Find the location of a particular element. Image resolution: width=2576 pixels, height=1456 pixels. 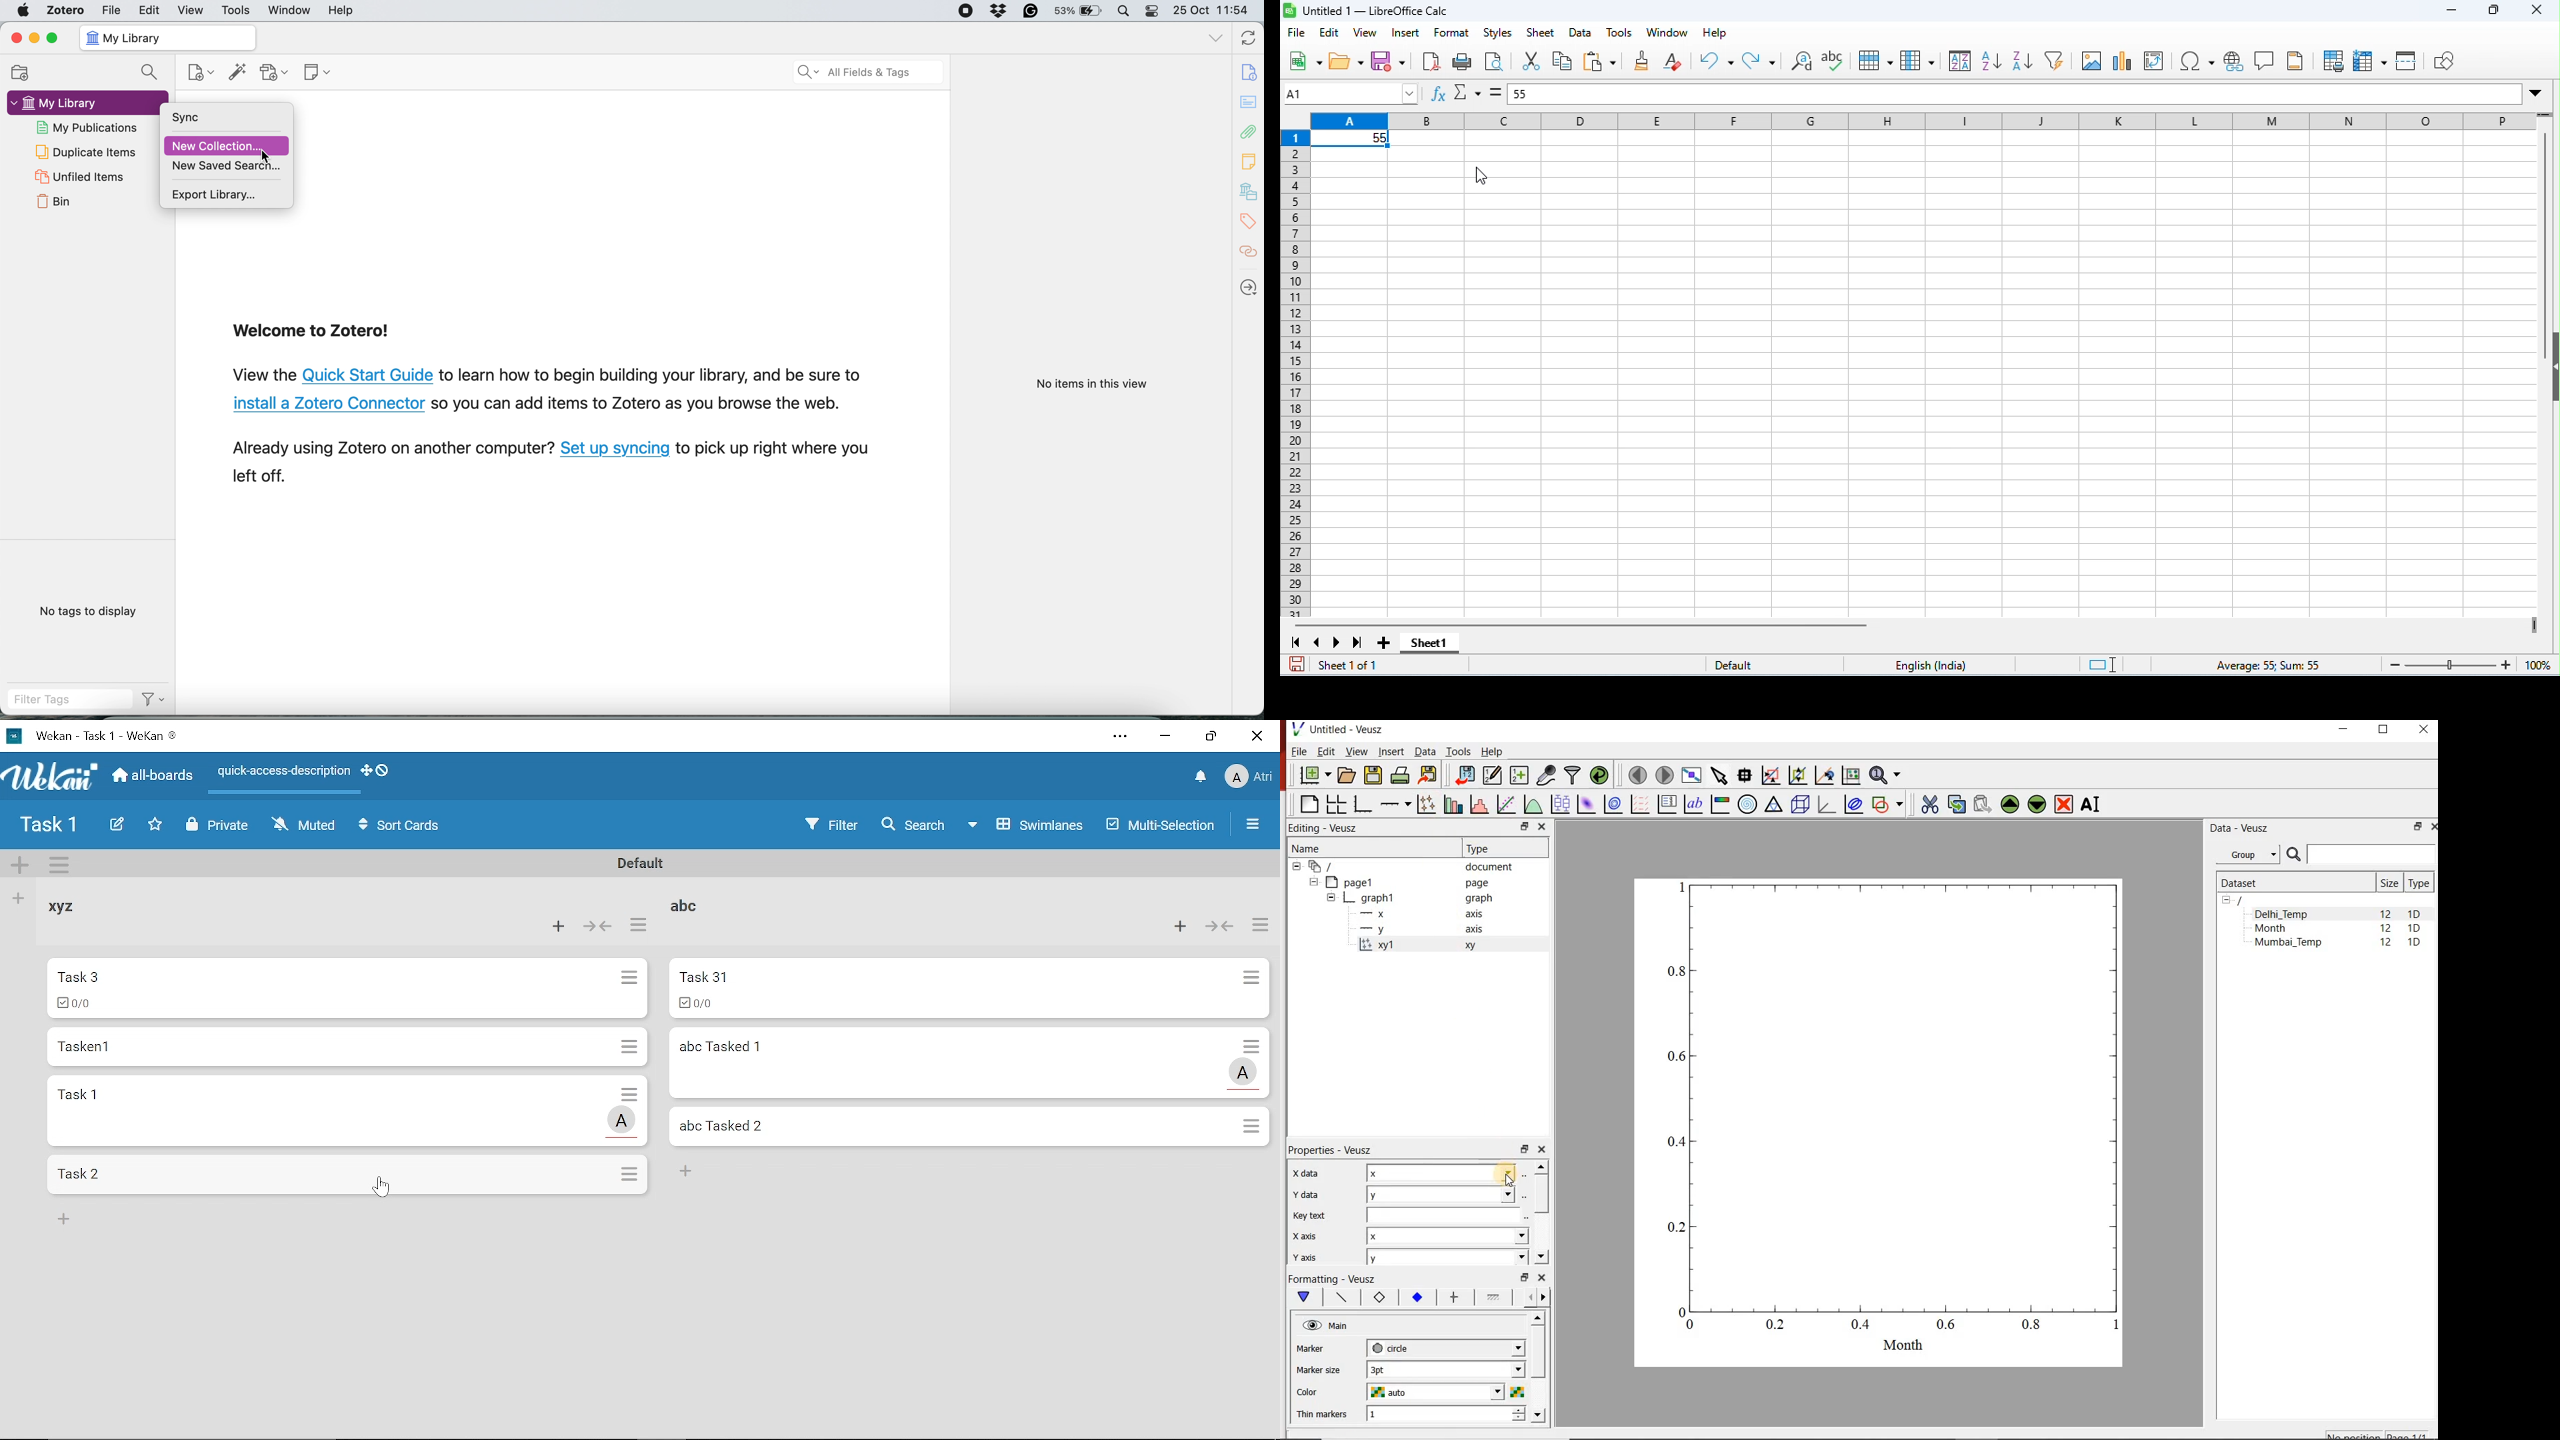

formula is located at coordinates (2267, 664).